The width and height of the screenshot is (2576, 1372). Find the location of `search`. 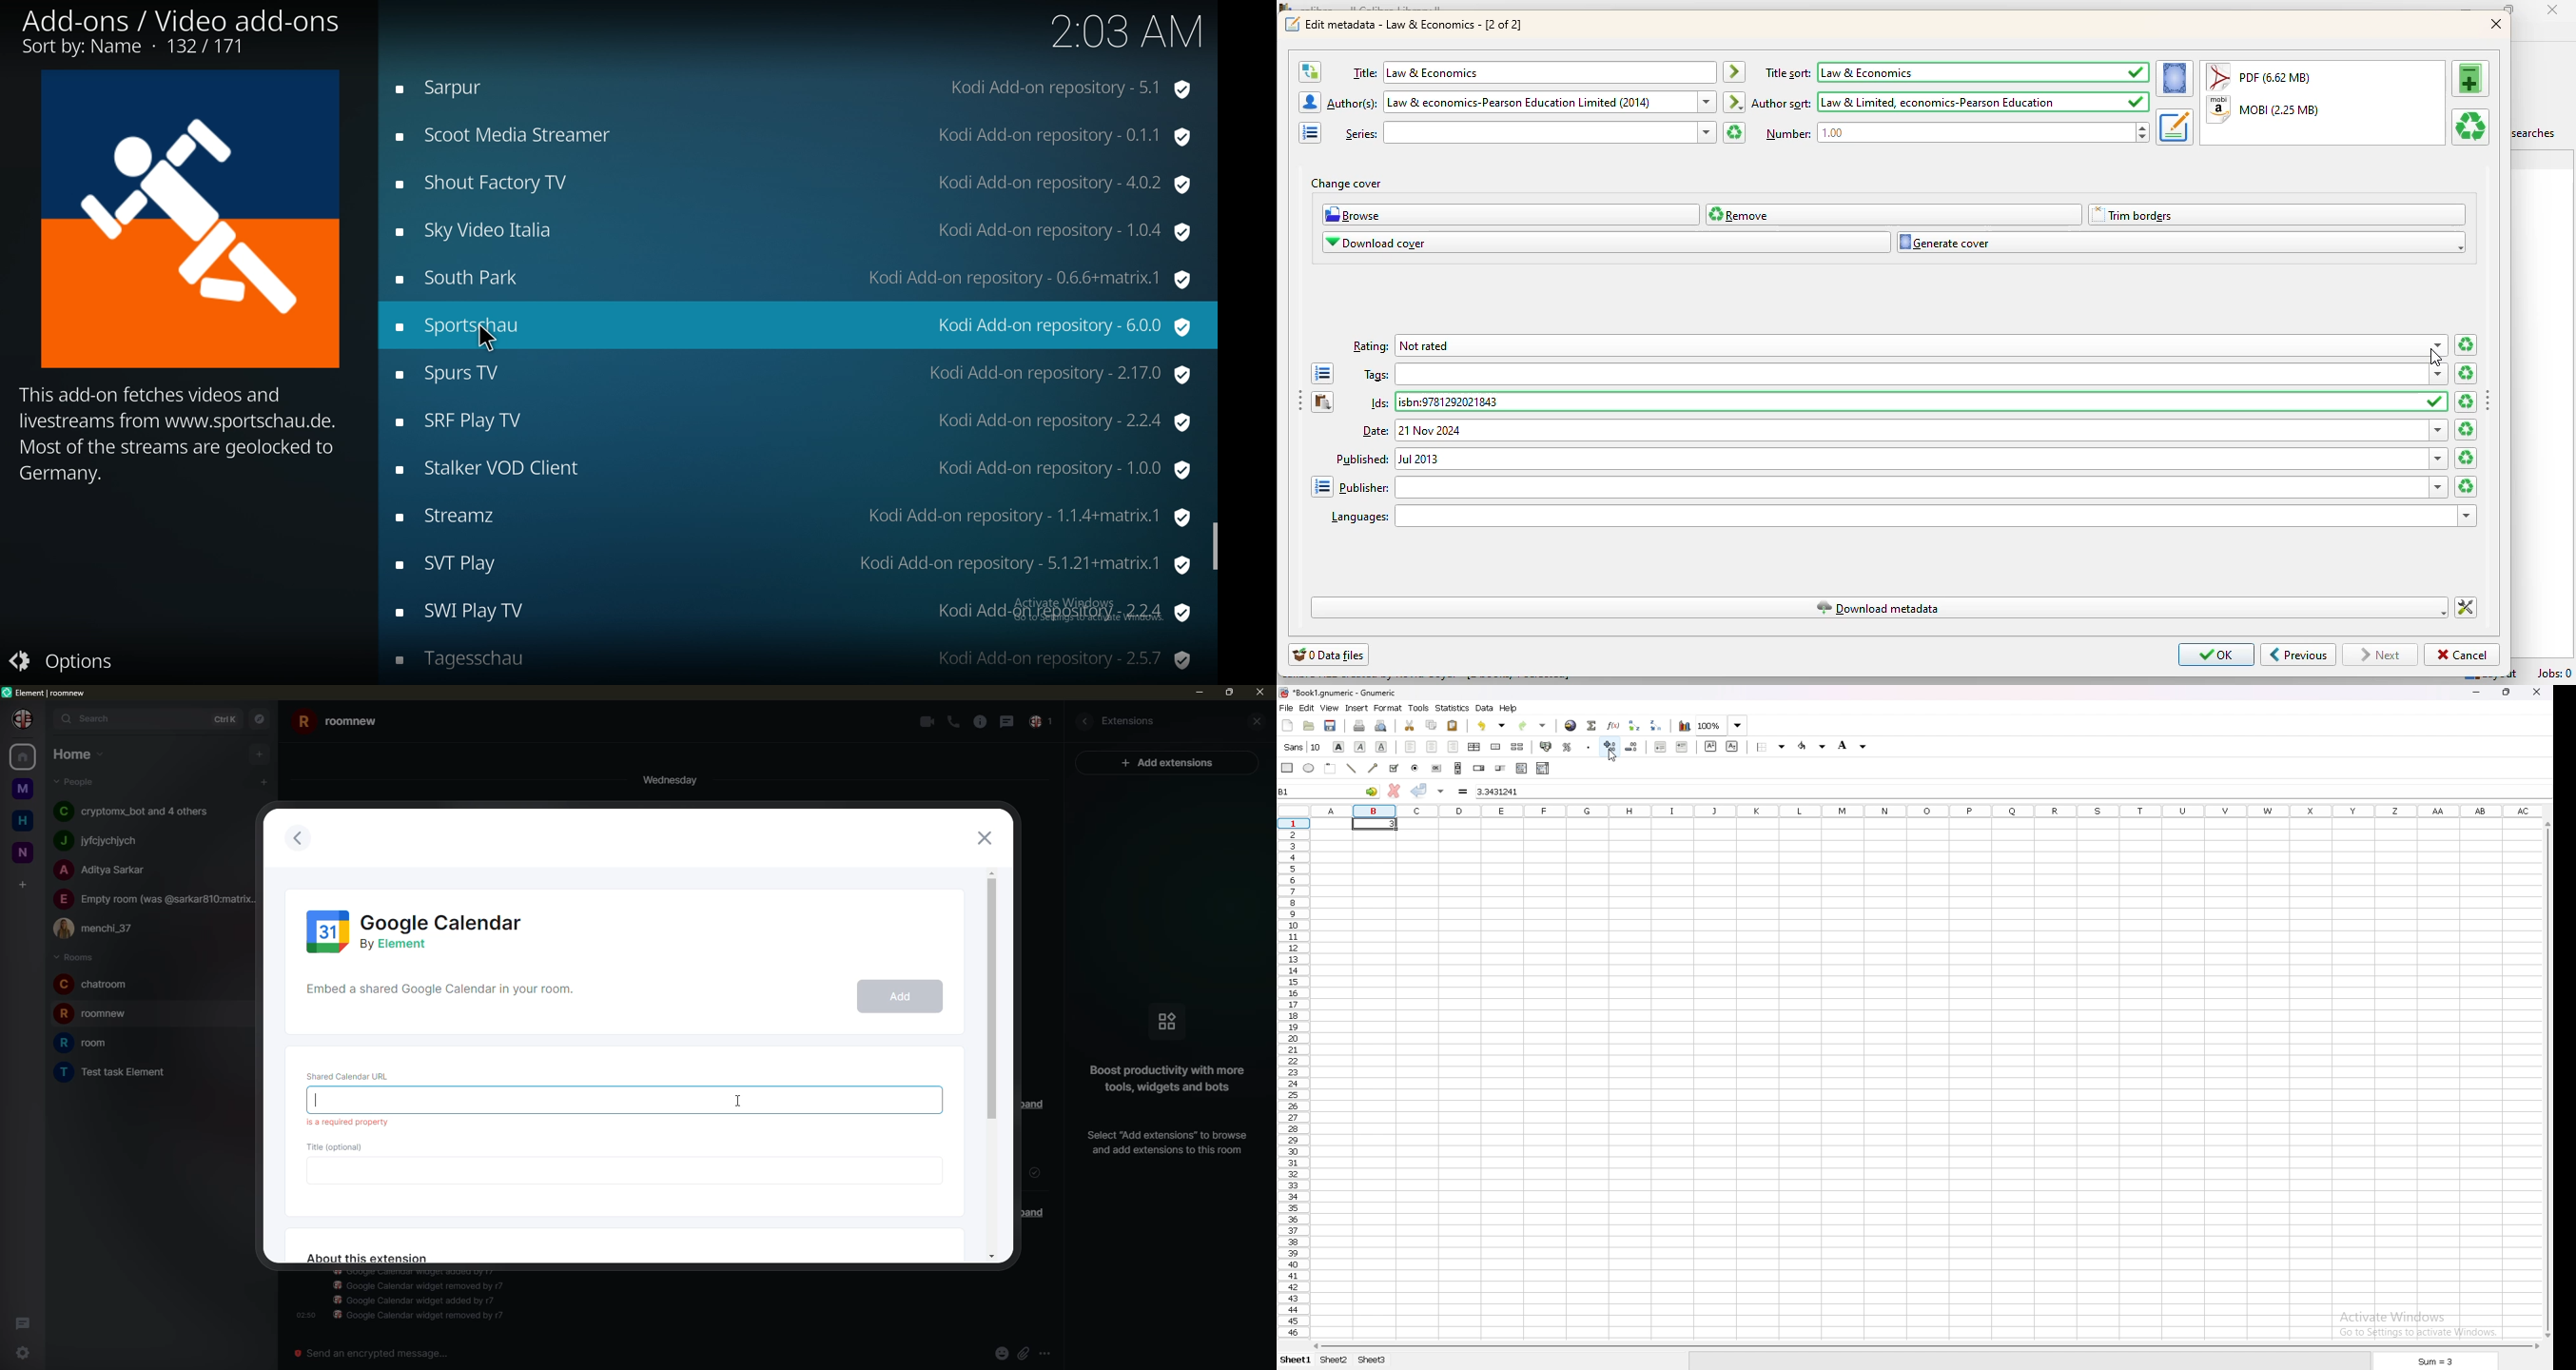

search is located at coordinates (90, 720).